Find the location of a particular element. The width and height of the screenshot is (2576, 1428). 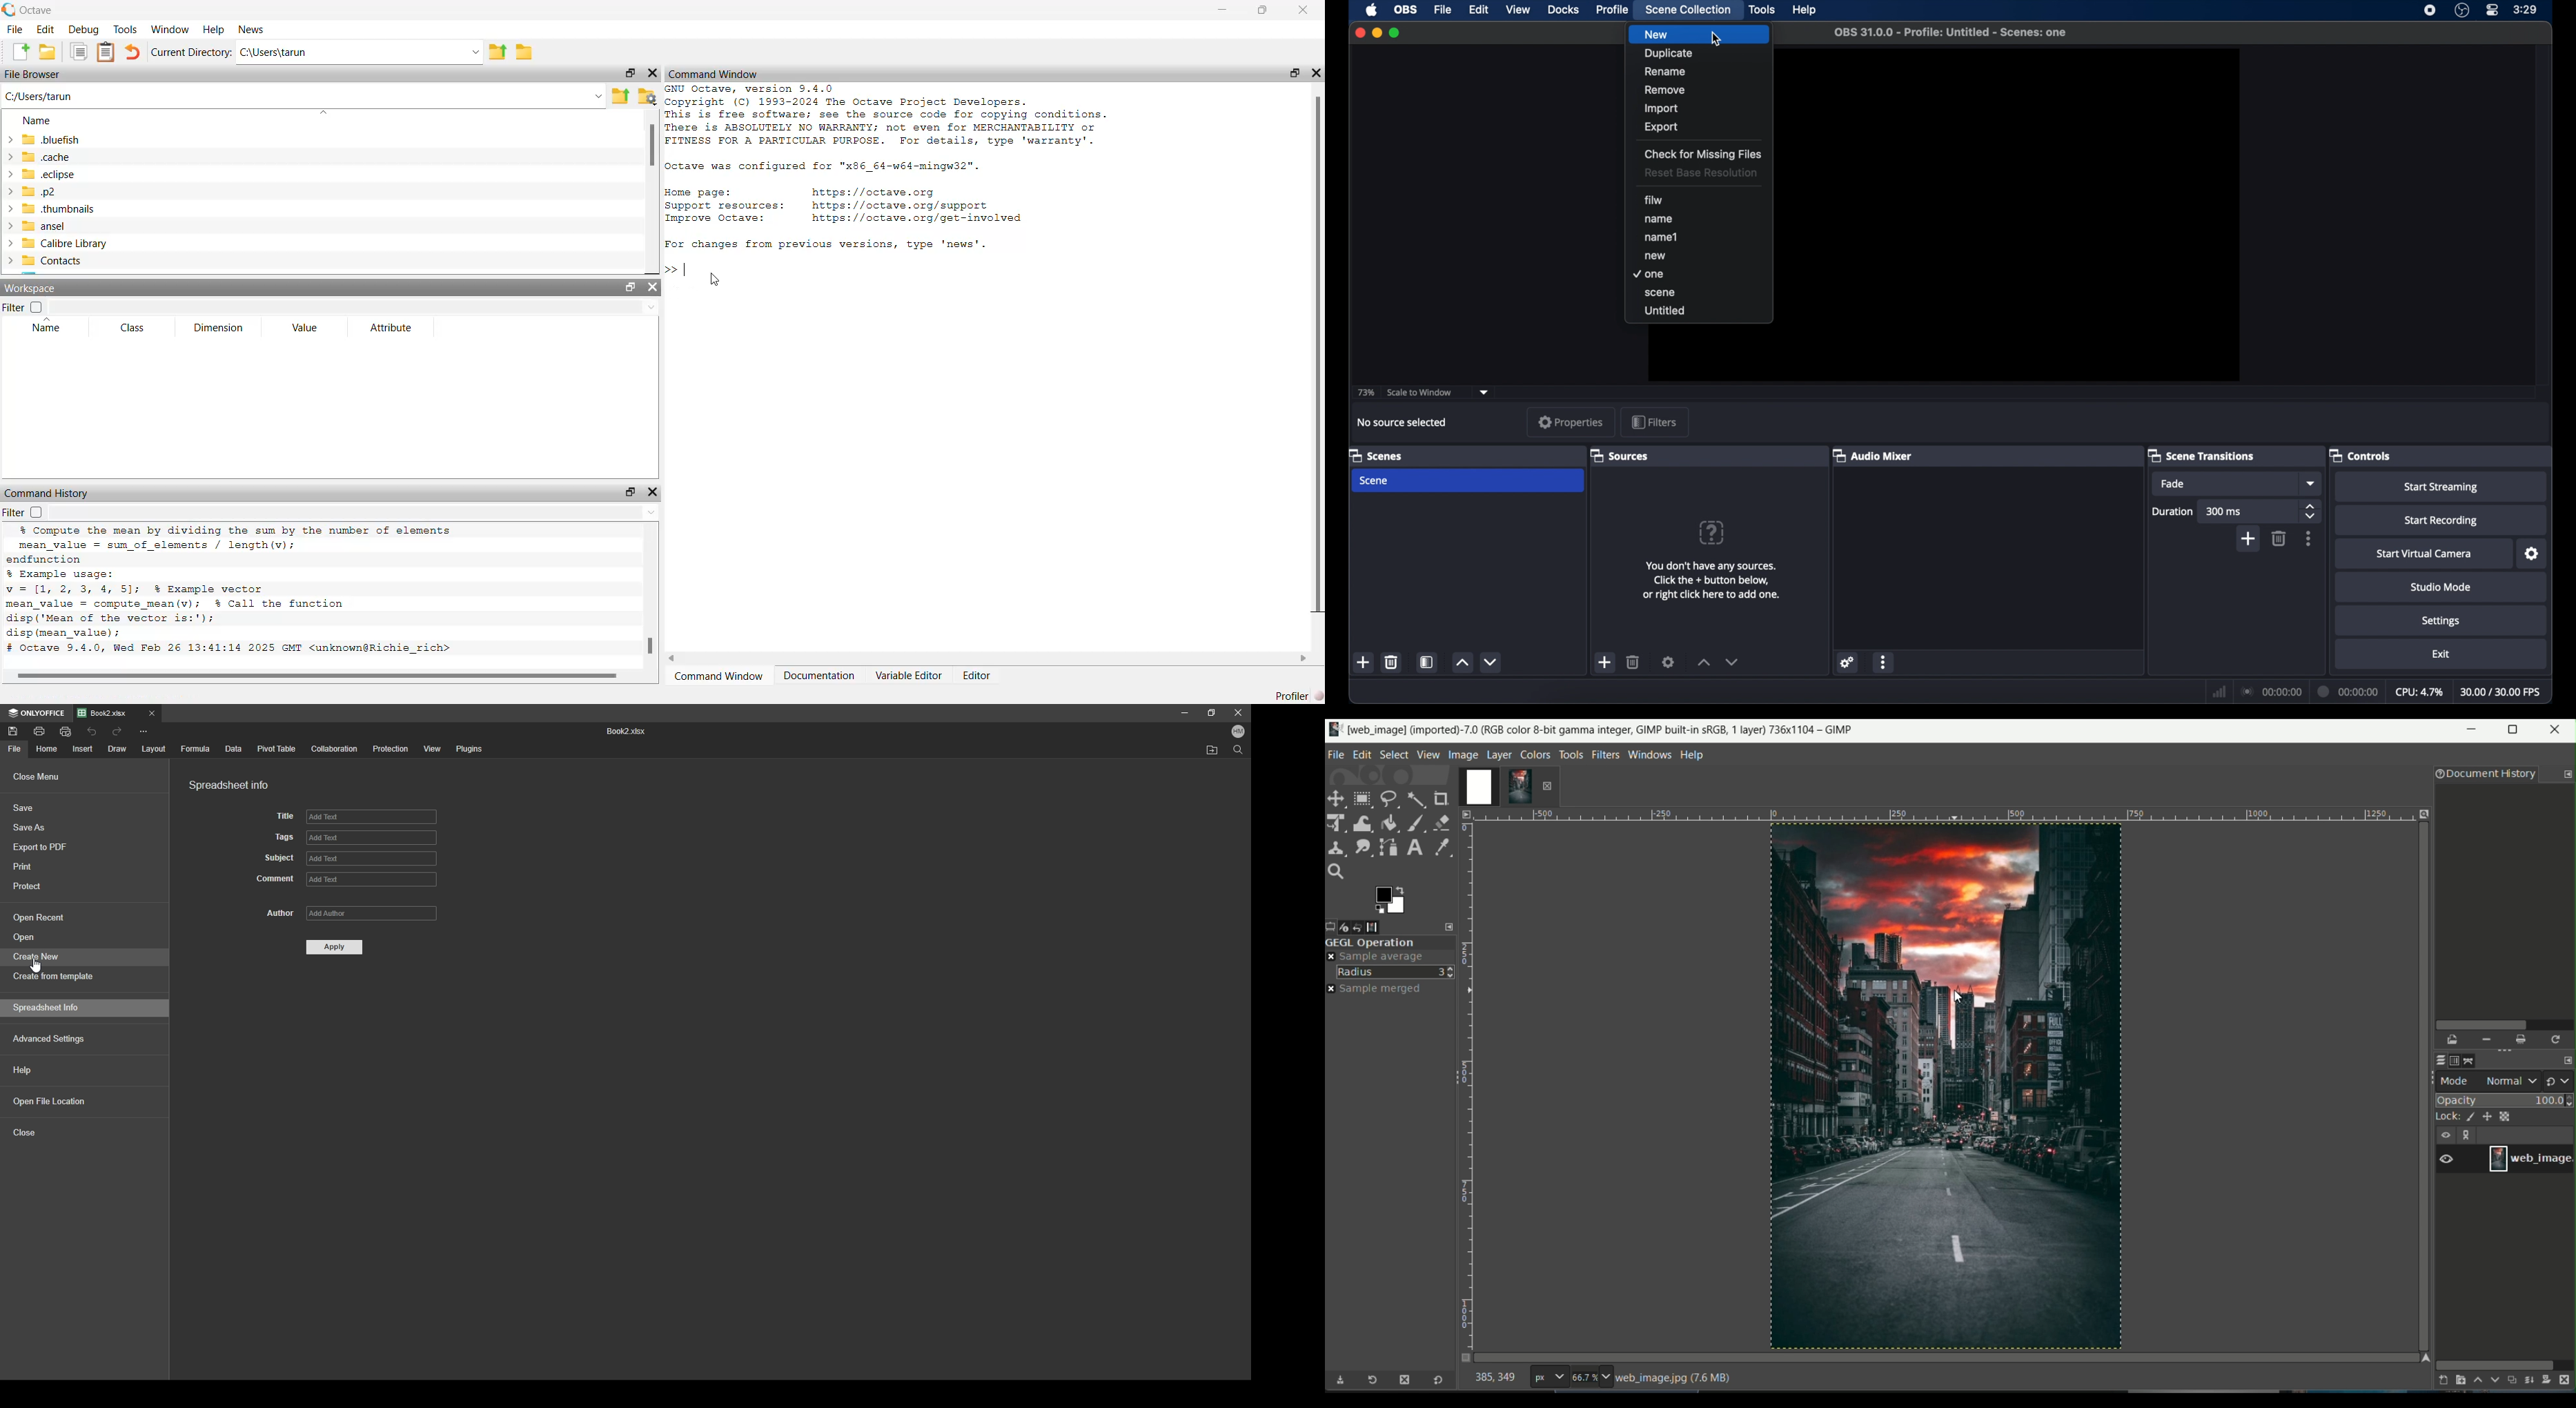

image ratio is located at coordinates (1590, 1379).